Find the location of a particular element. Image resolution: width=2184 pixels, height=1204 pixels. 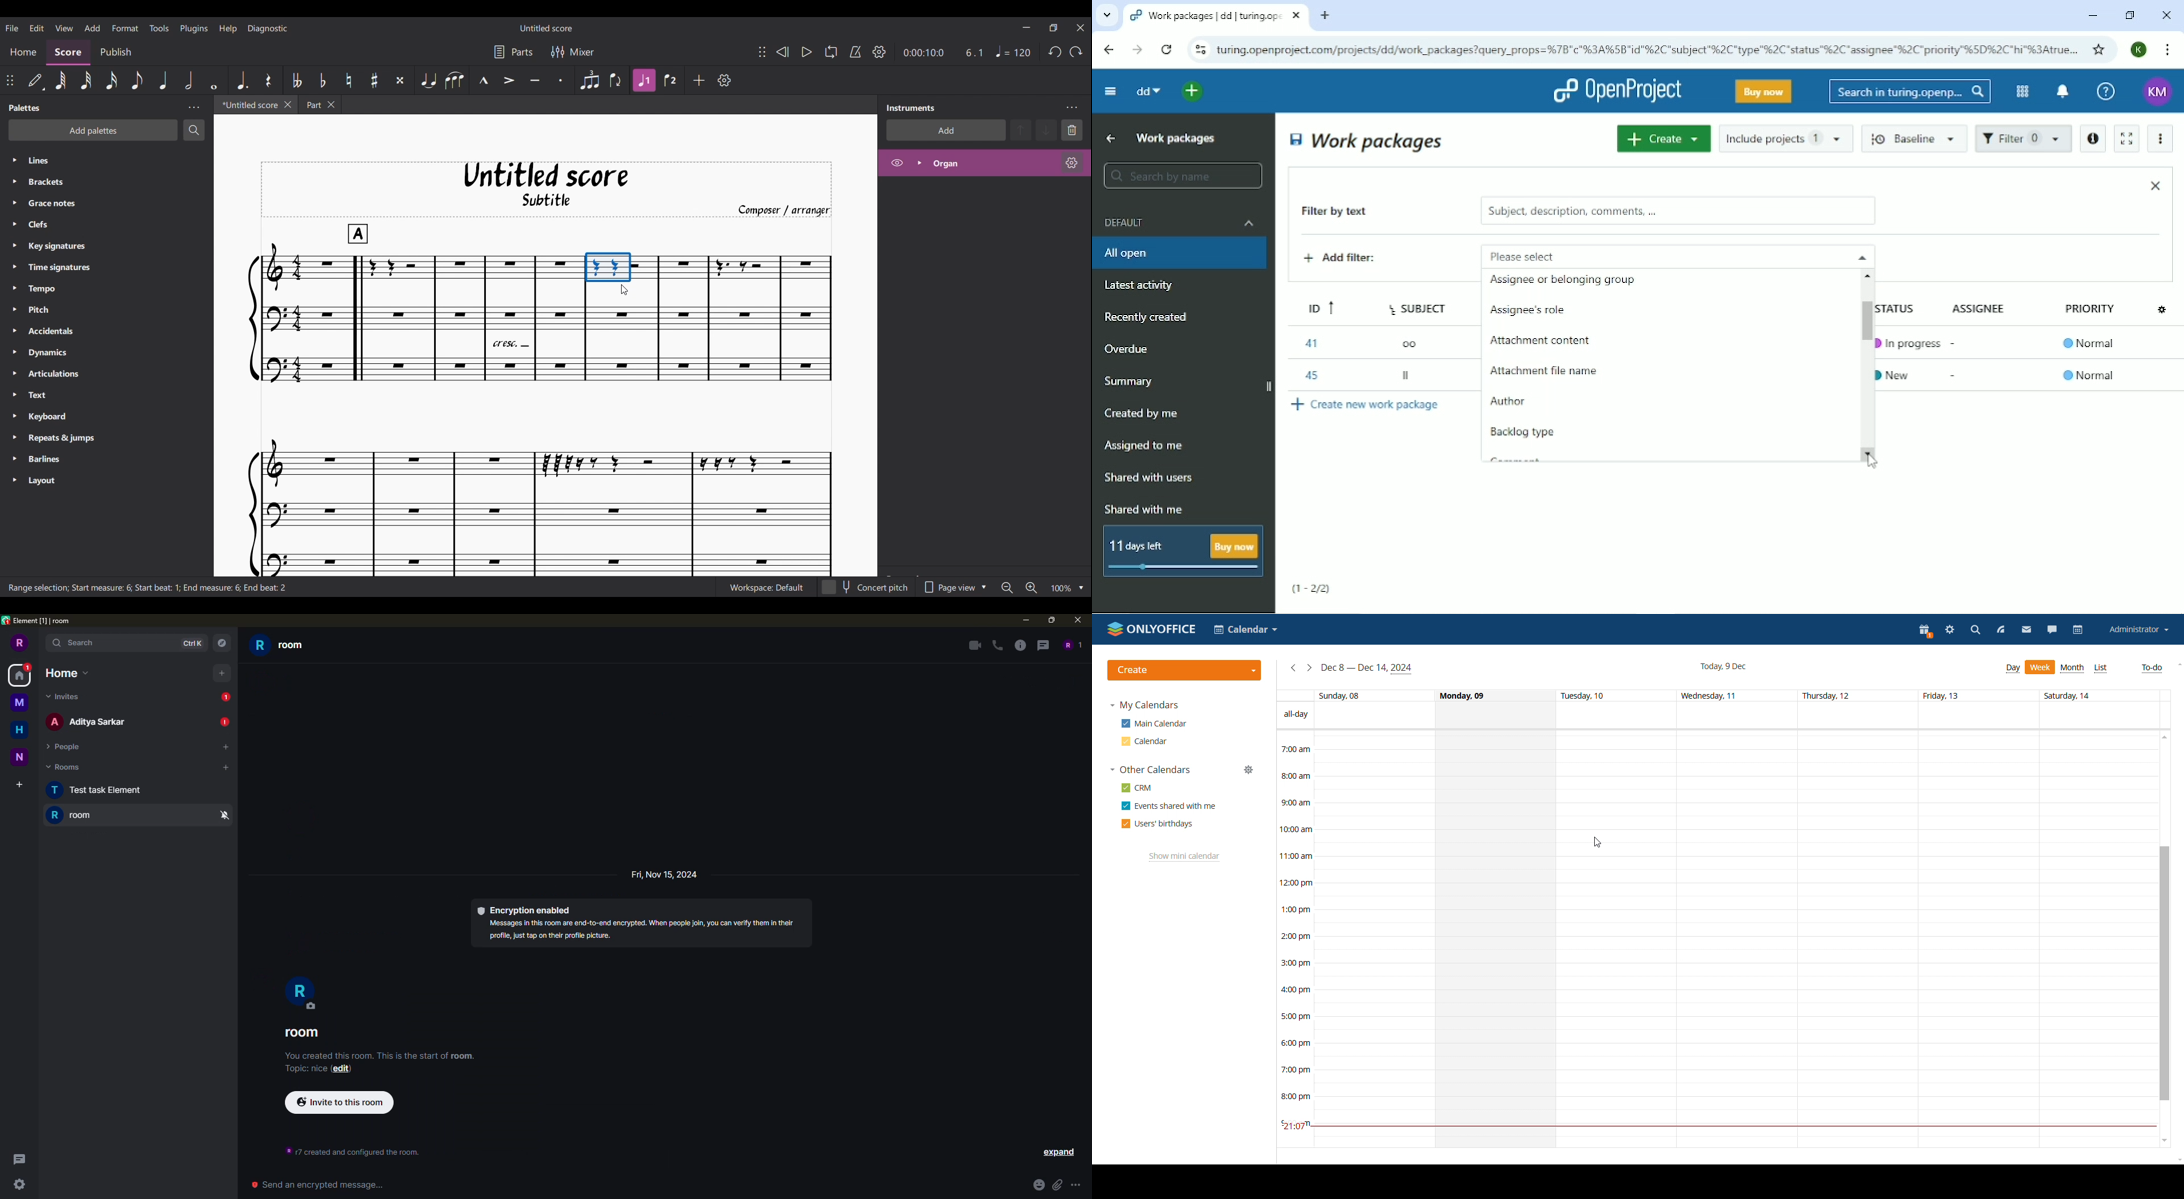

View site information is located at coordinates (1200, 50).